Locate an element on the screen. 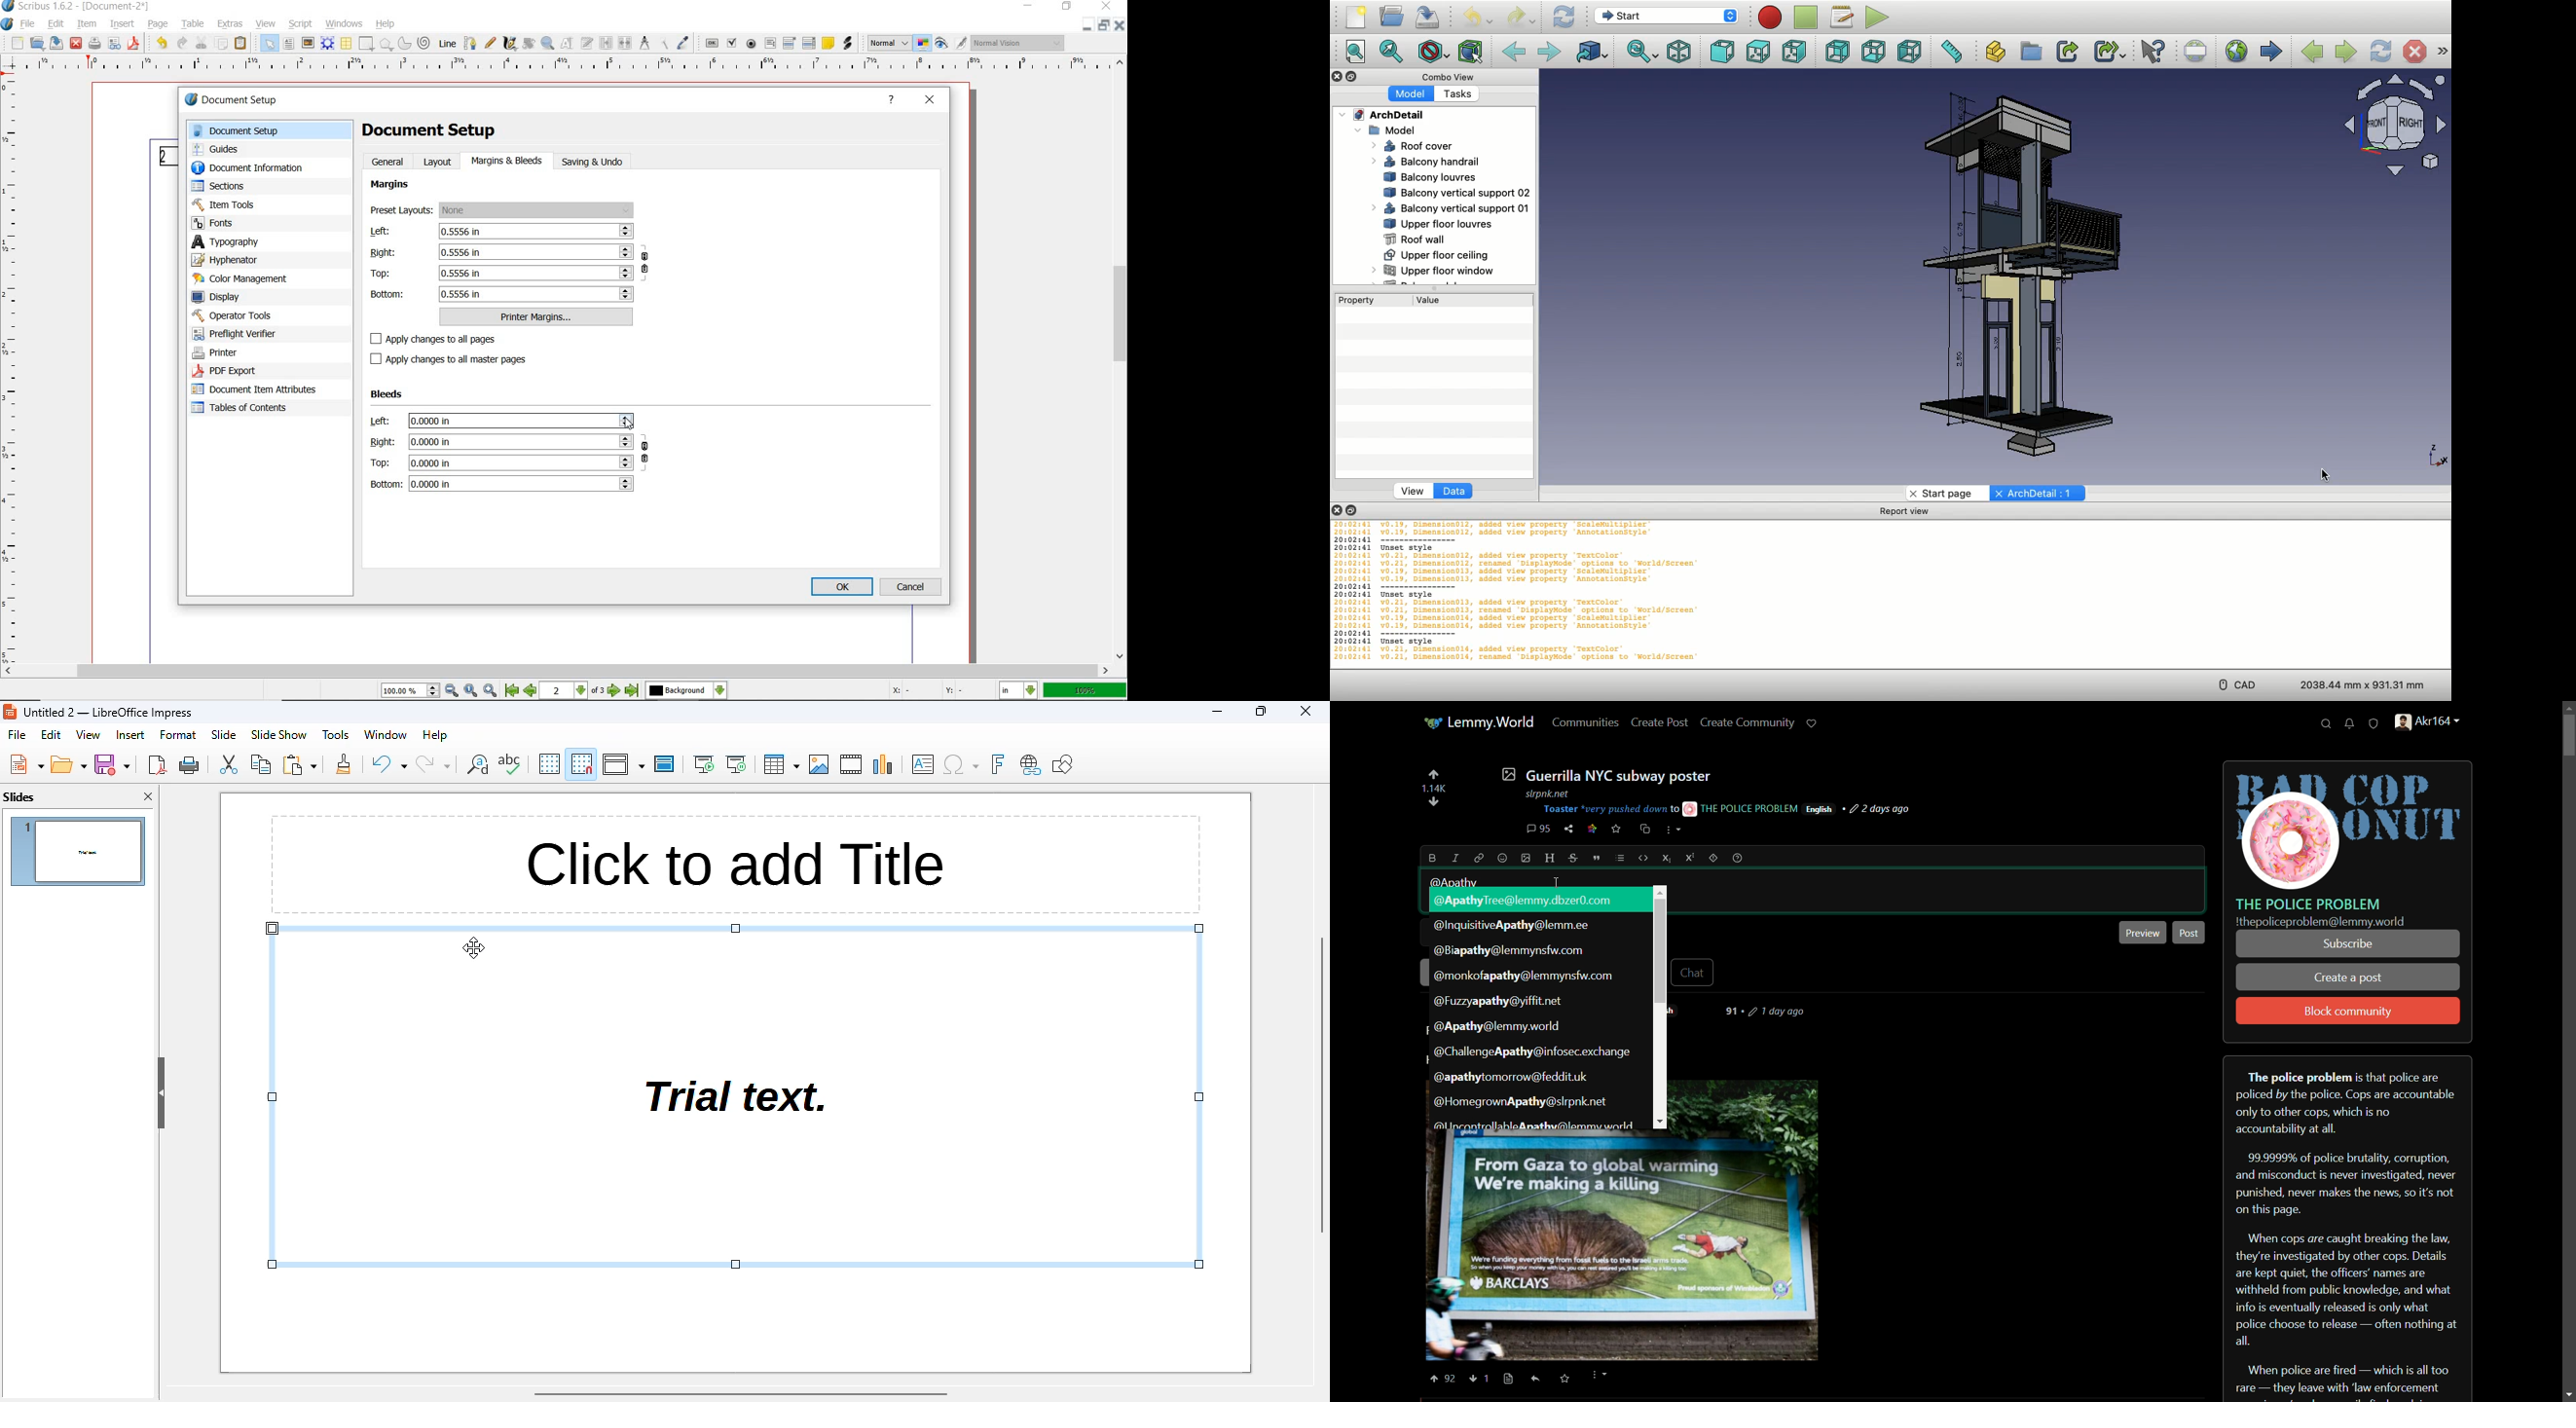 The image size is (2576, 1428). pdf export is located at coordinates (240, 371).